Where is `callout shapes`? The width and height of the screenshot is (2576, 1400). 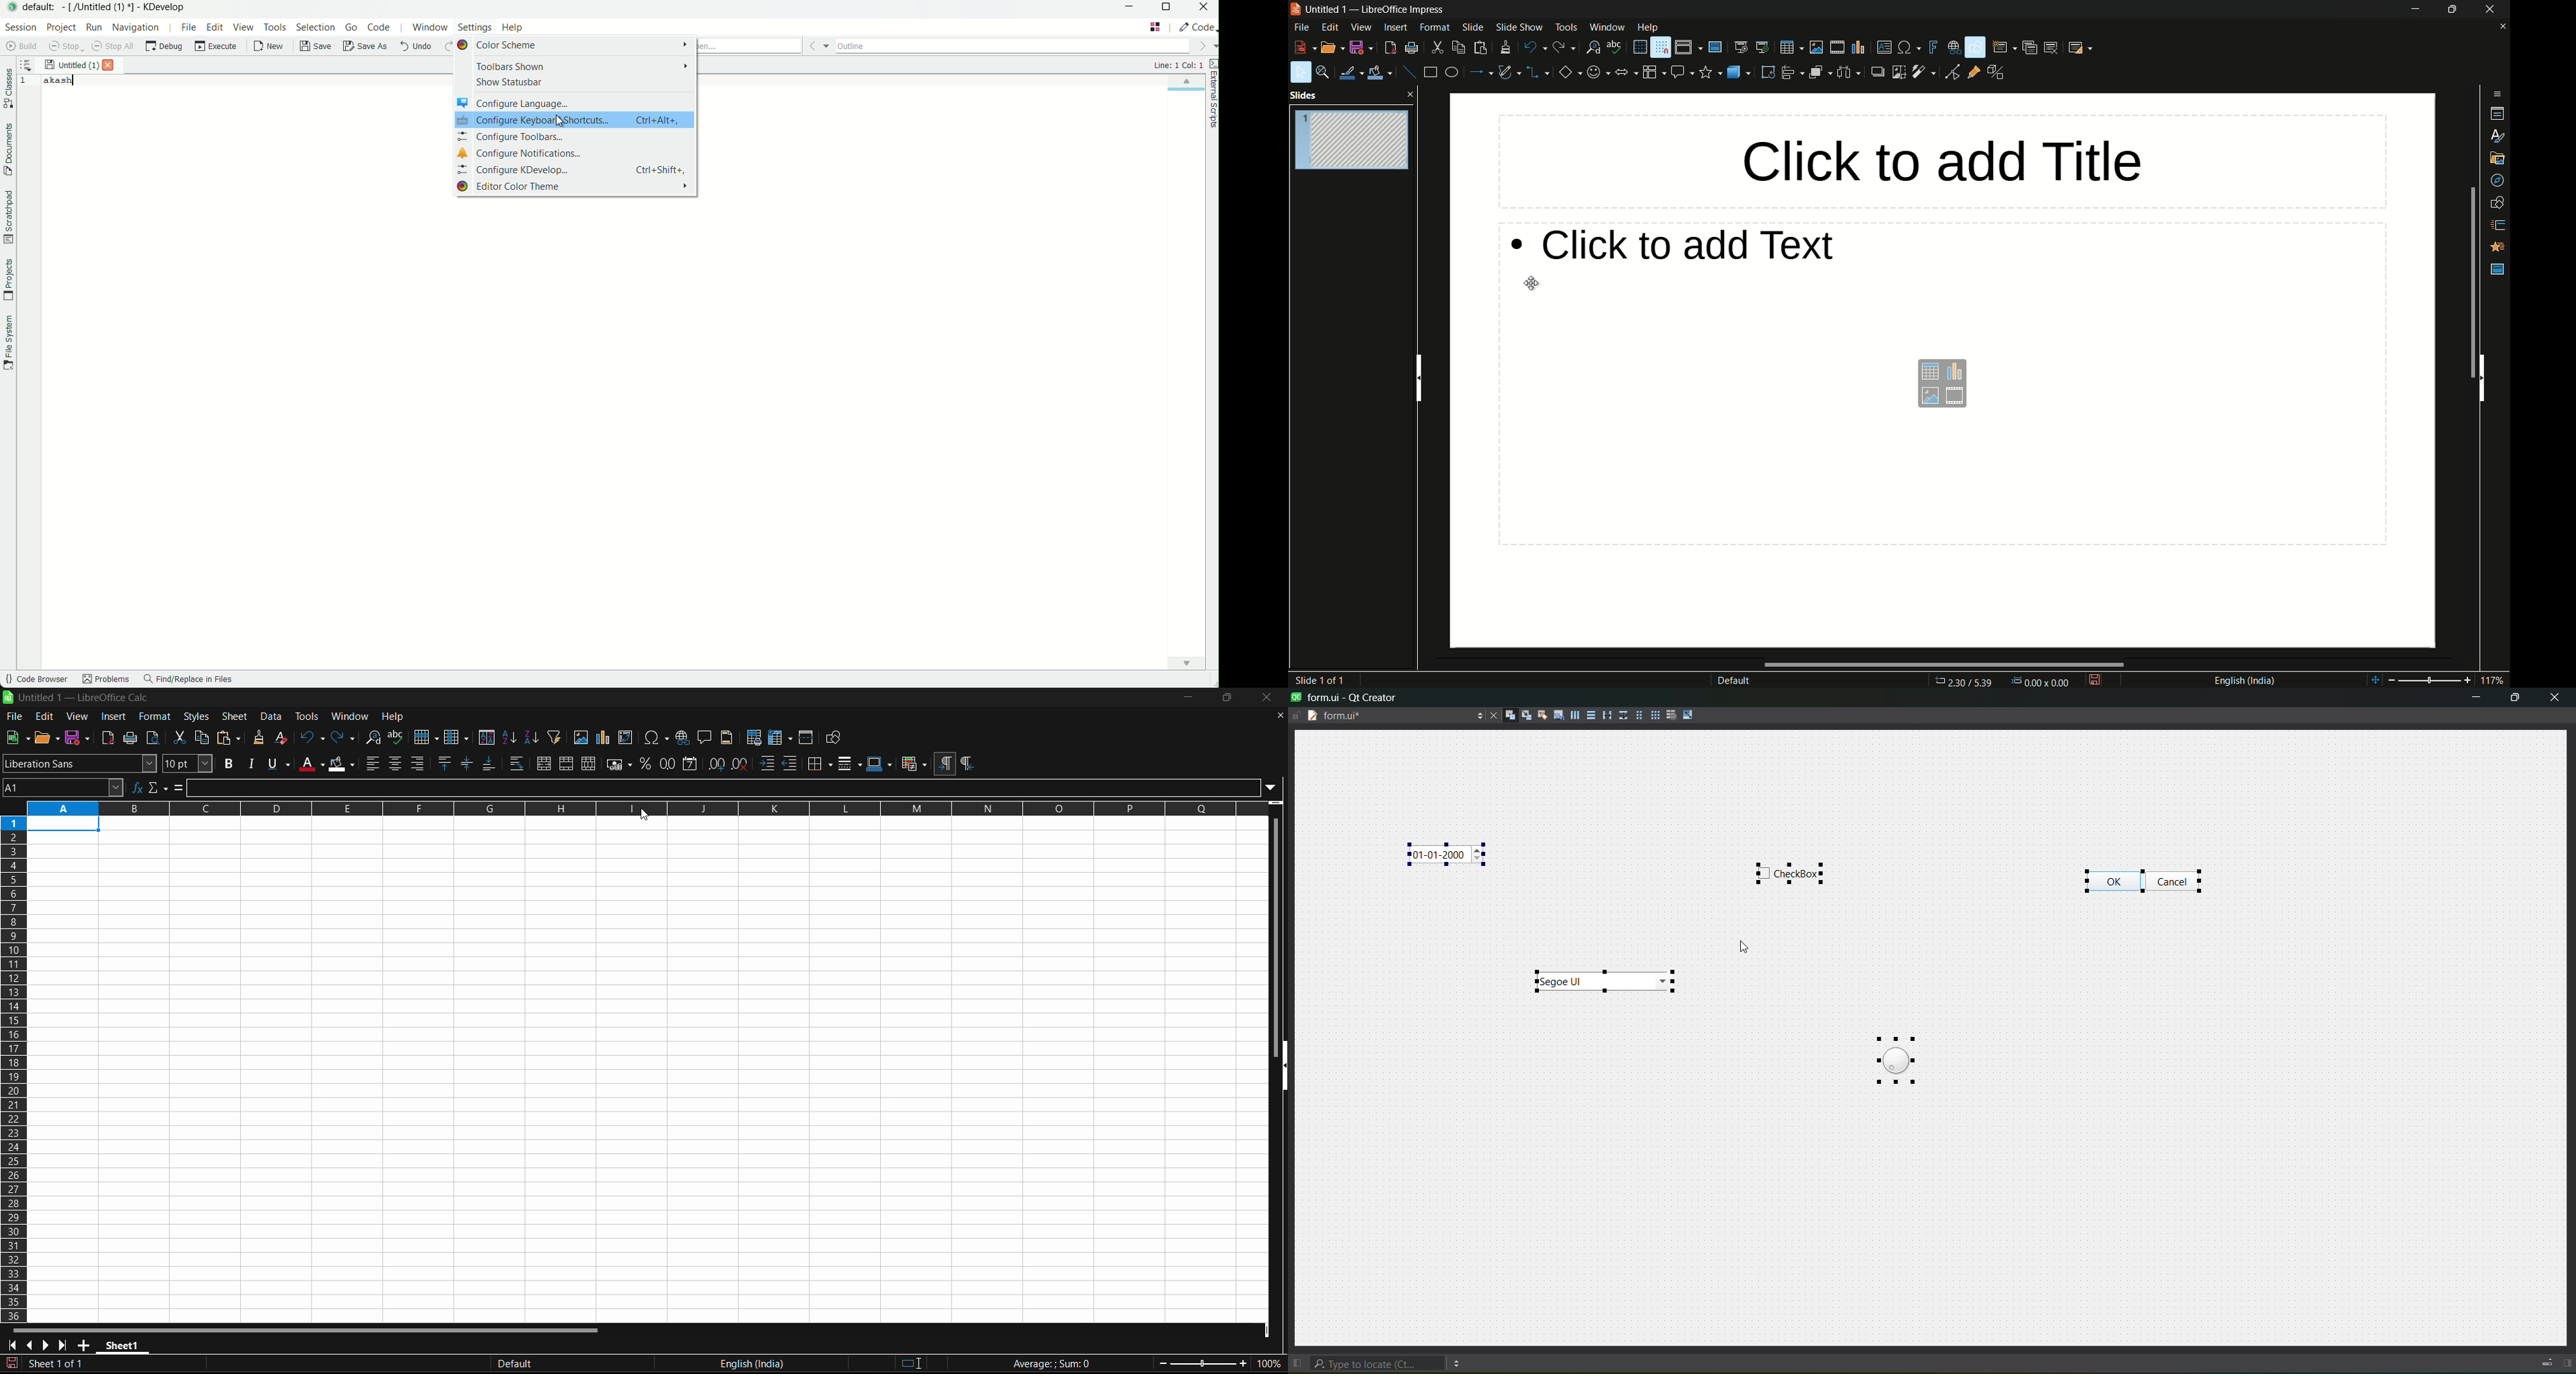 callout shapes is located at coordinates (1683, 72).